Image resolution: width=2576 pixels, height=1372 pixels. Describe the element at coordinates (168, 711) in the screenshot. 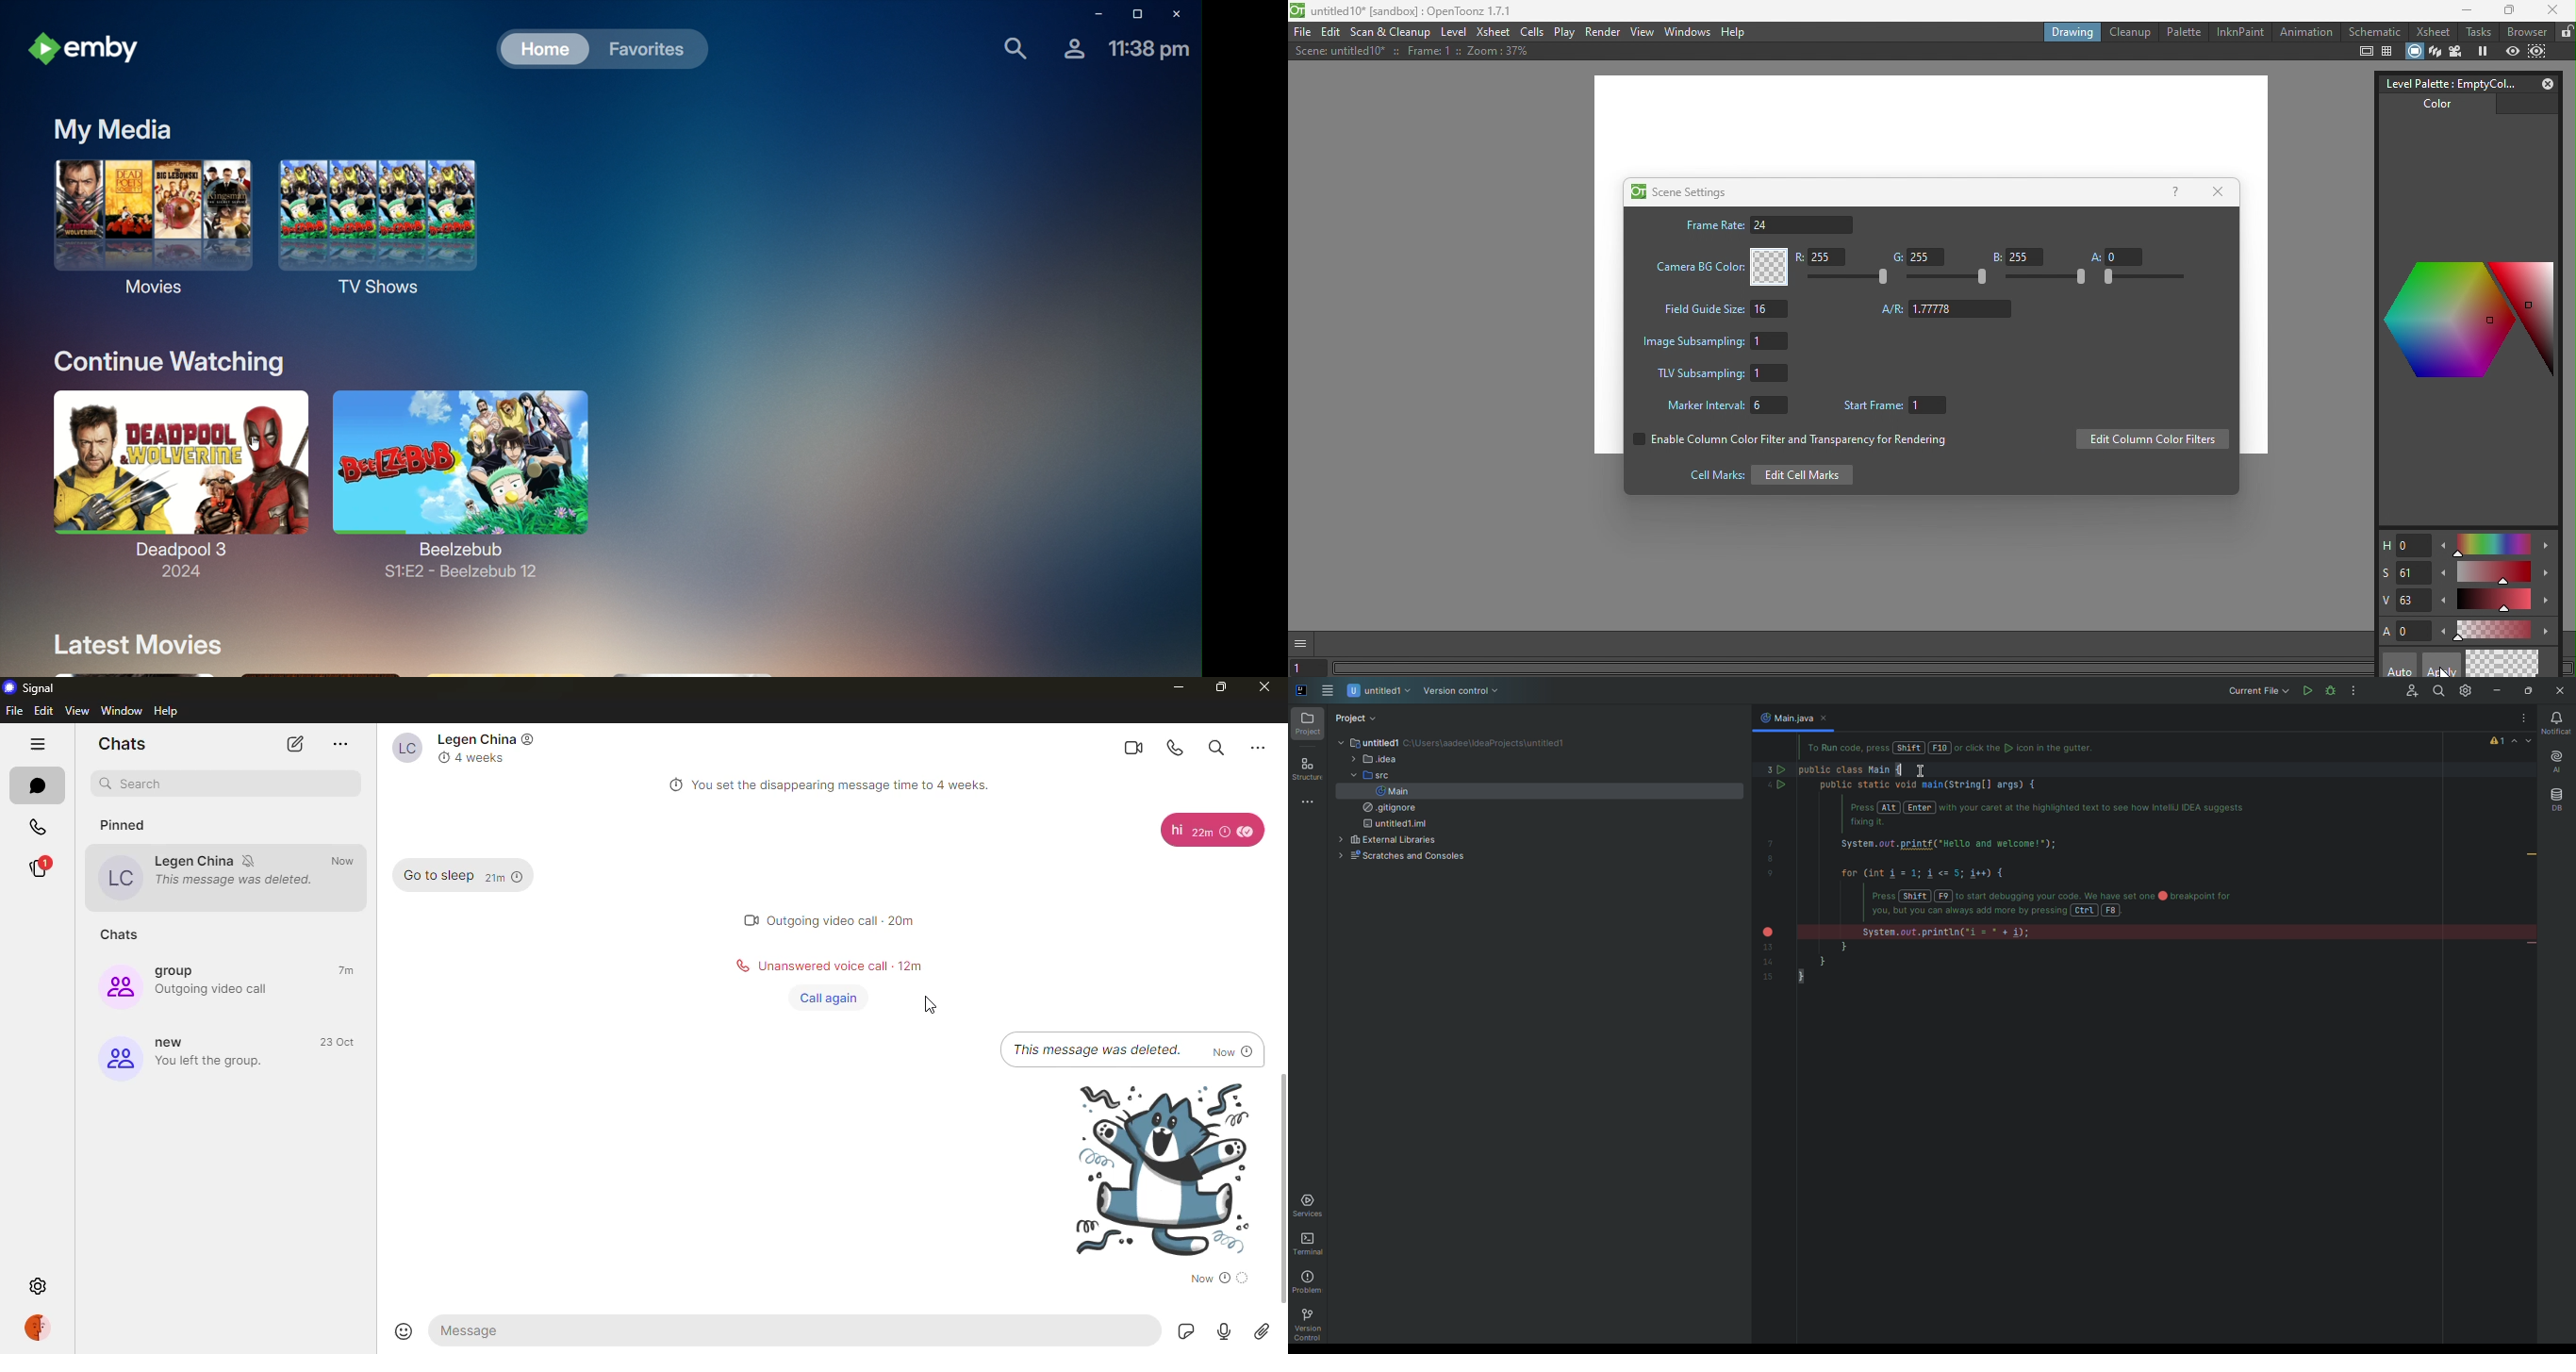

I see `help` at that location.